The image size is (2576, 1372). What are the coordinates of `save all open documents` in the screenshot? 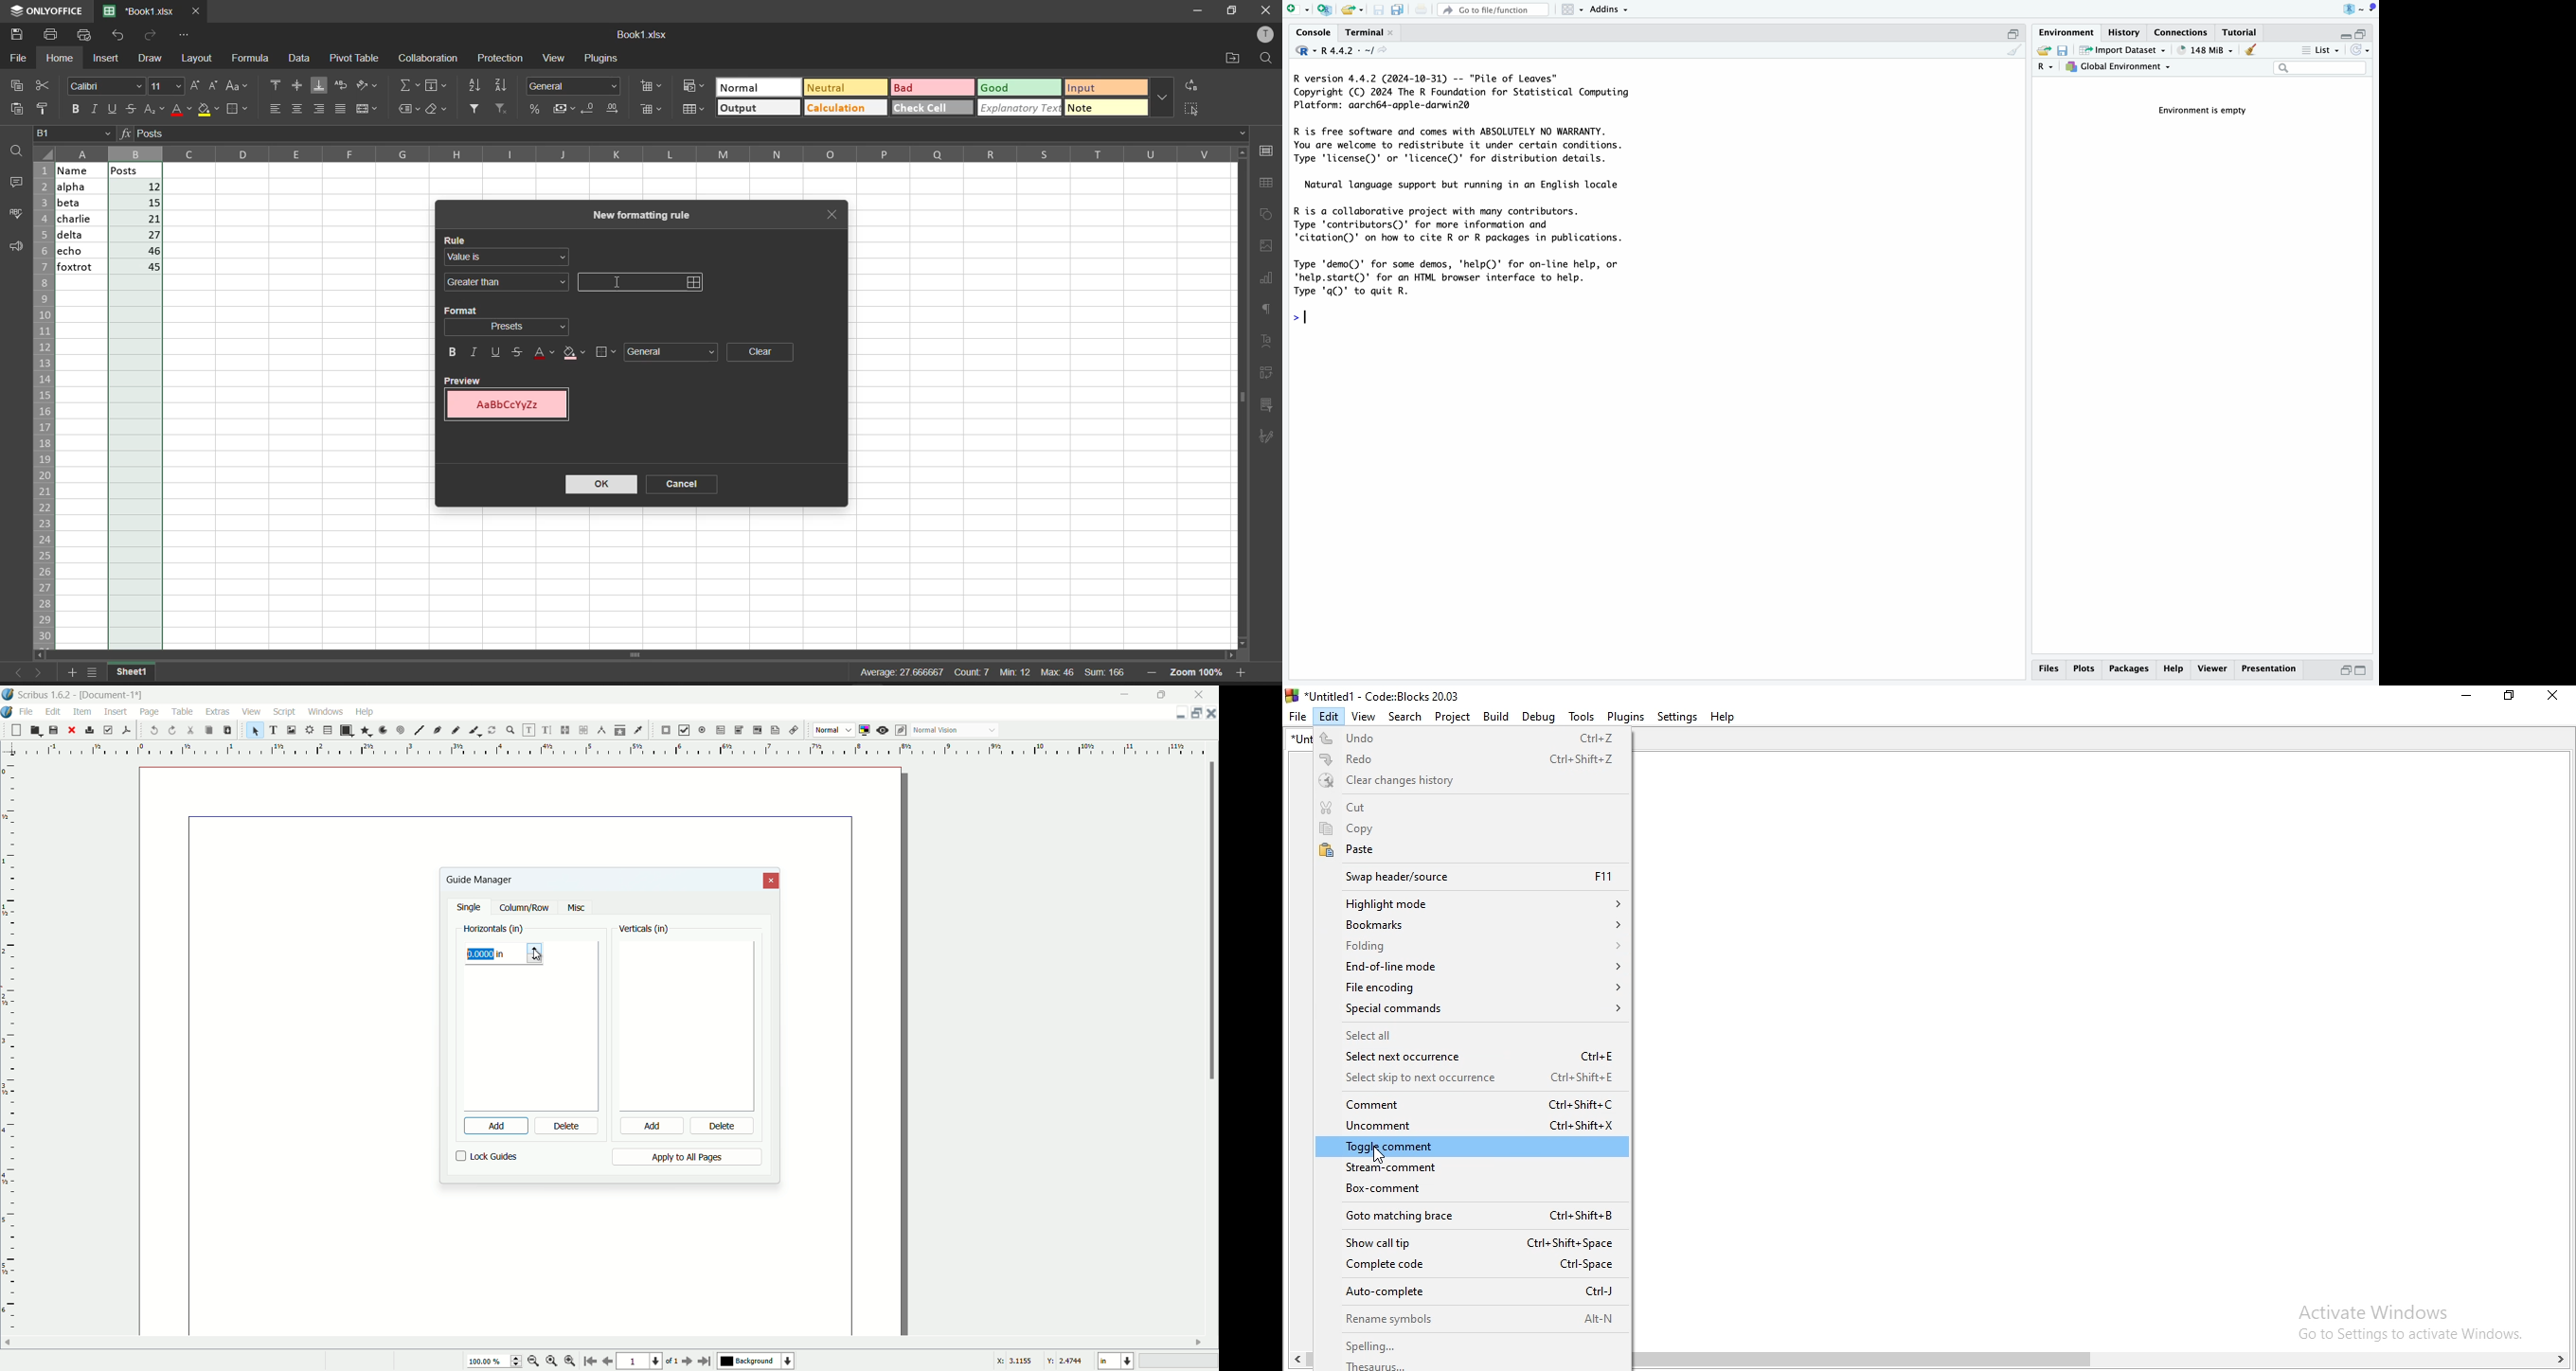 It's located at (1396, 9).